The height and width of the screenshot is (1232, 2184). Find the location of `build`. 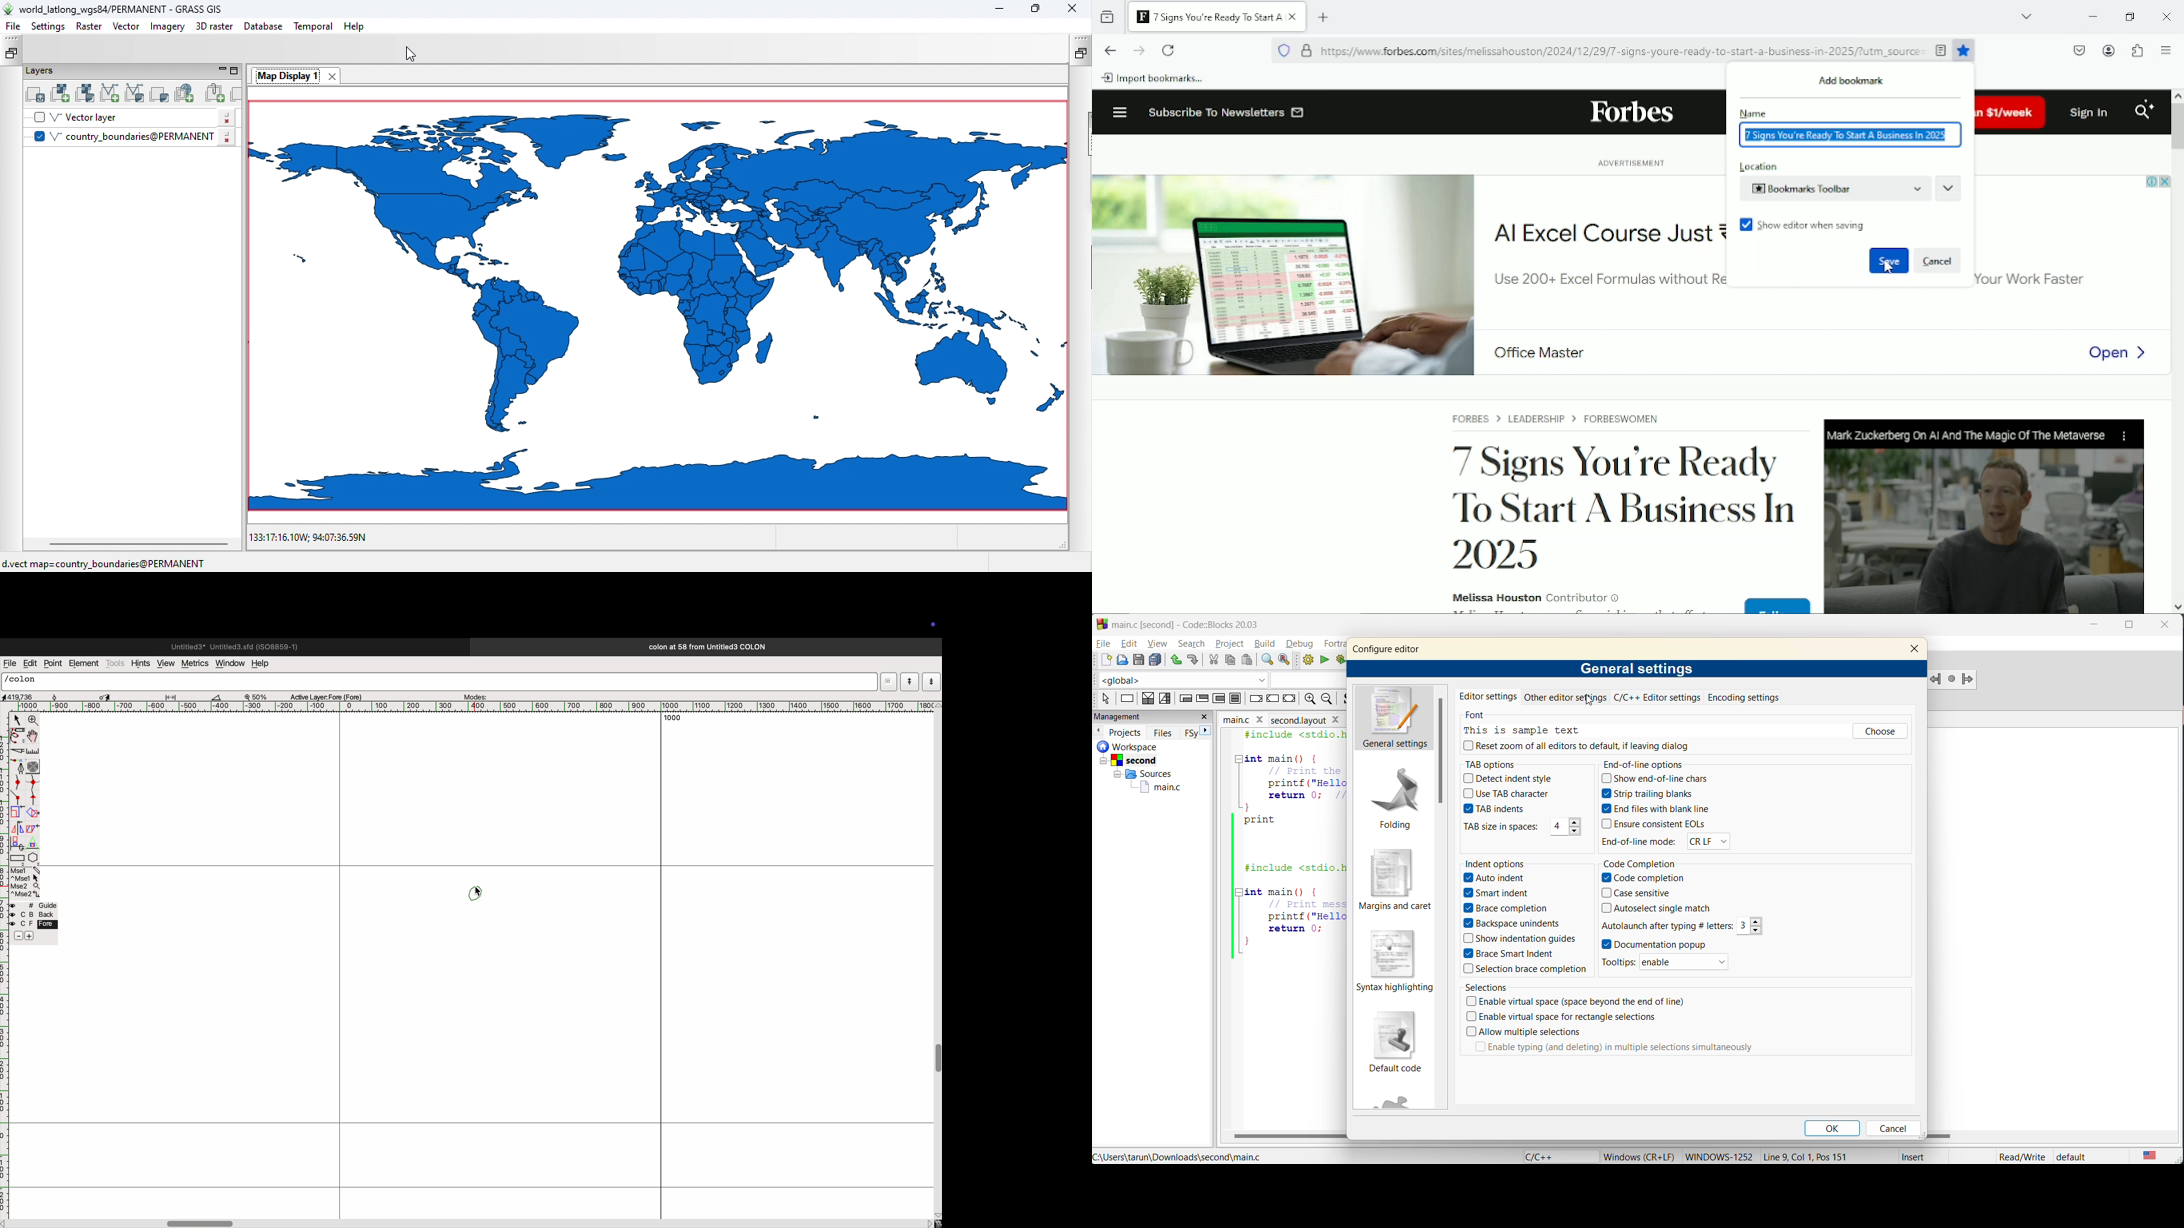

build is located at coordinates (1267, 644).